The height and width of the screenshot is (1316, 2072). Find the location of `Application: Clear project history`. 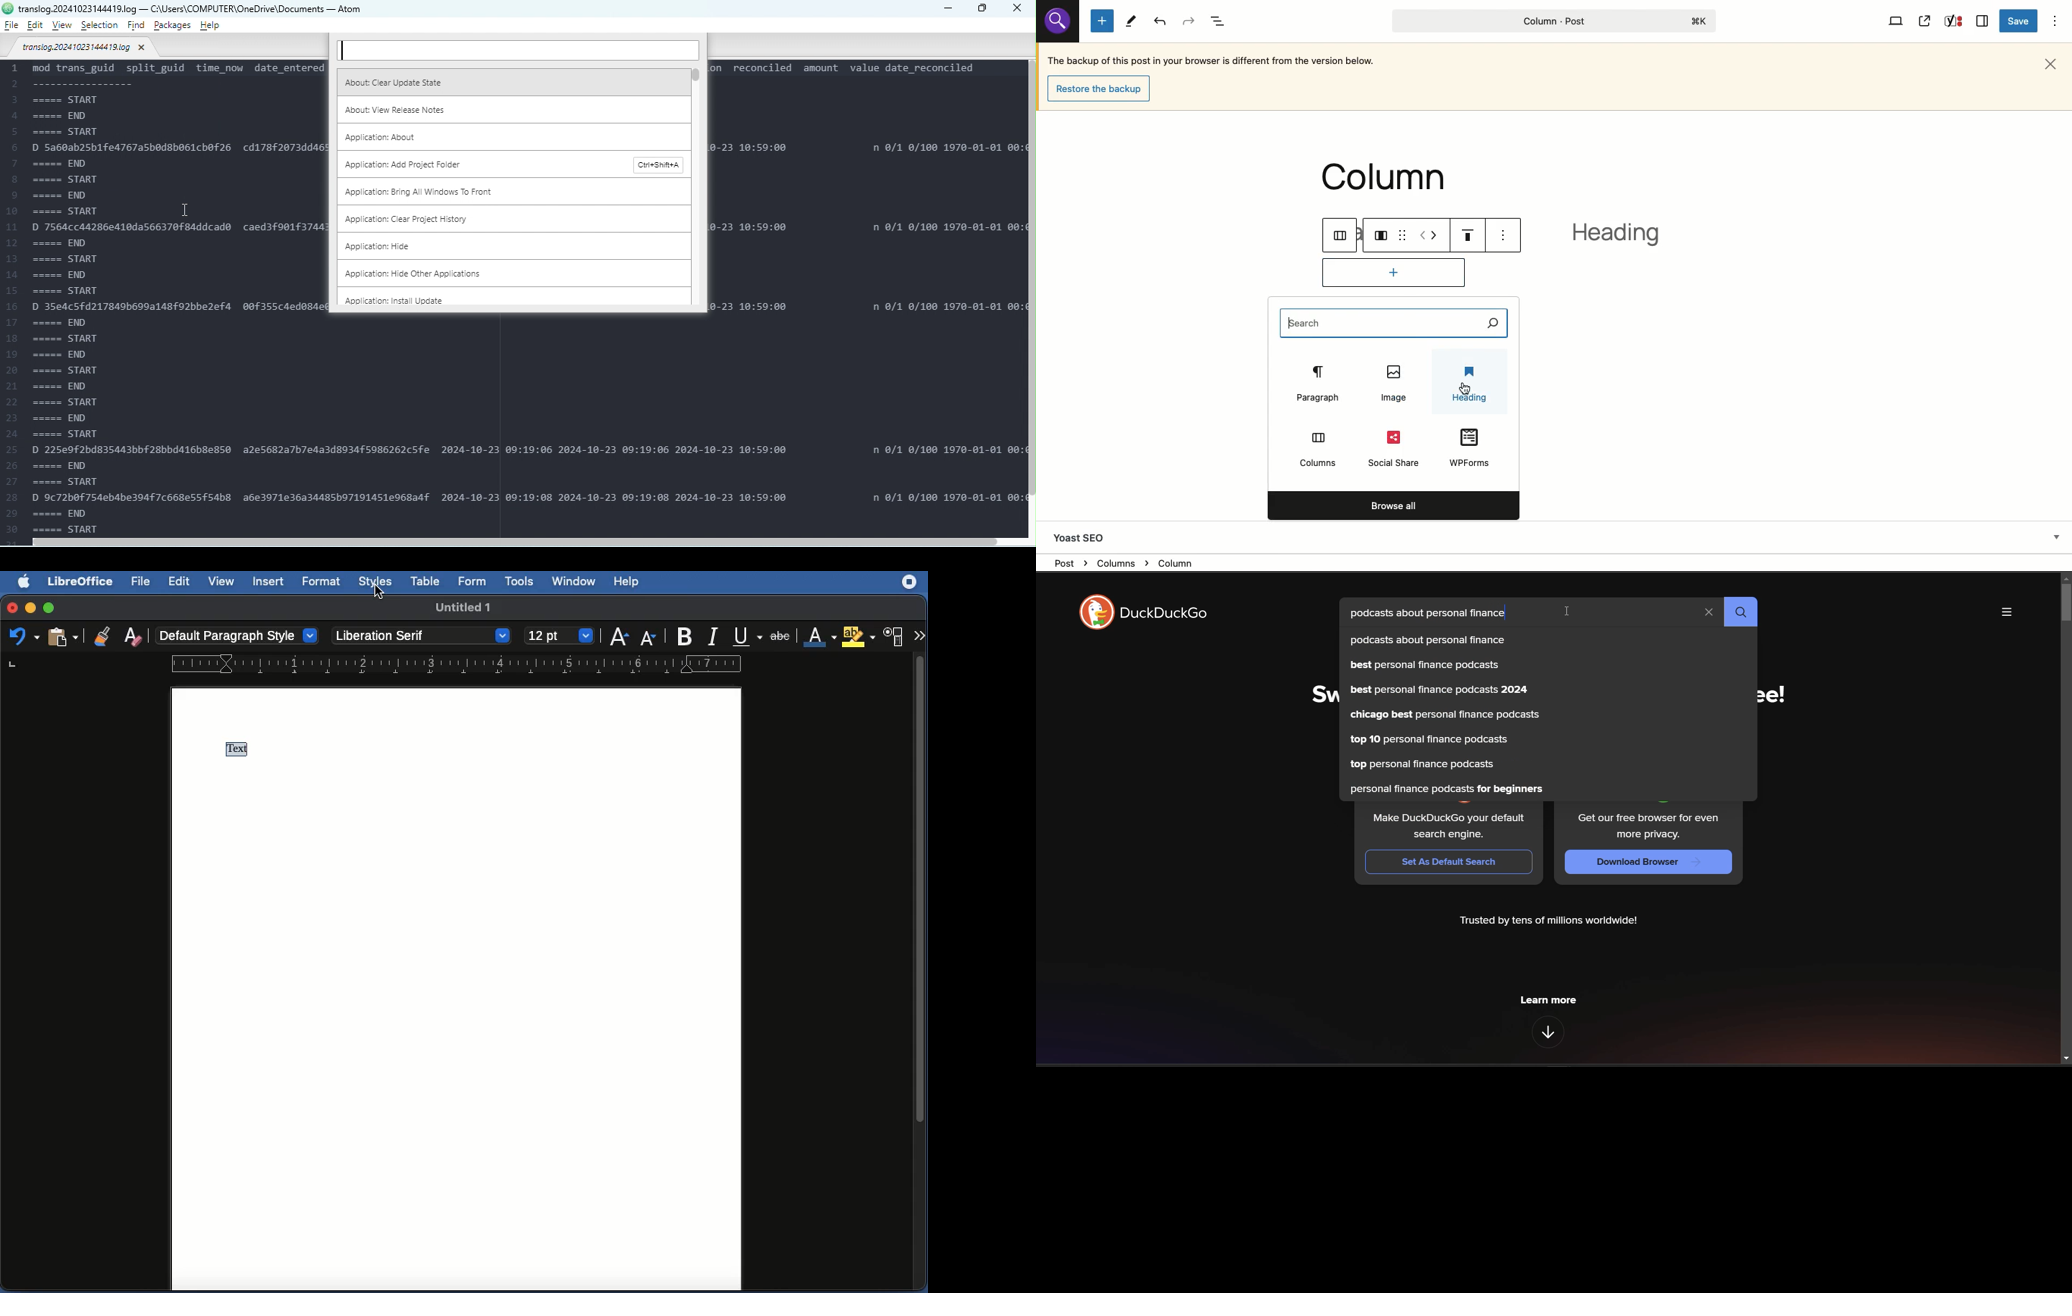

Application: Clear project history is located at coordinates (507, 219).